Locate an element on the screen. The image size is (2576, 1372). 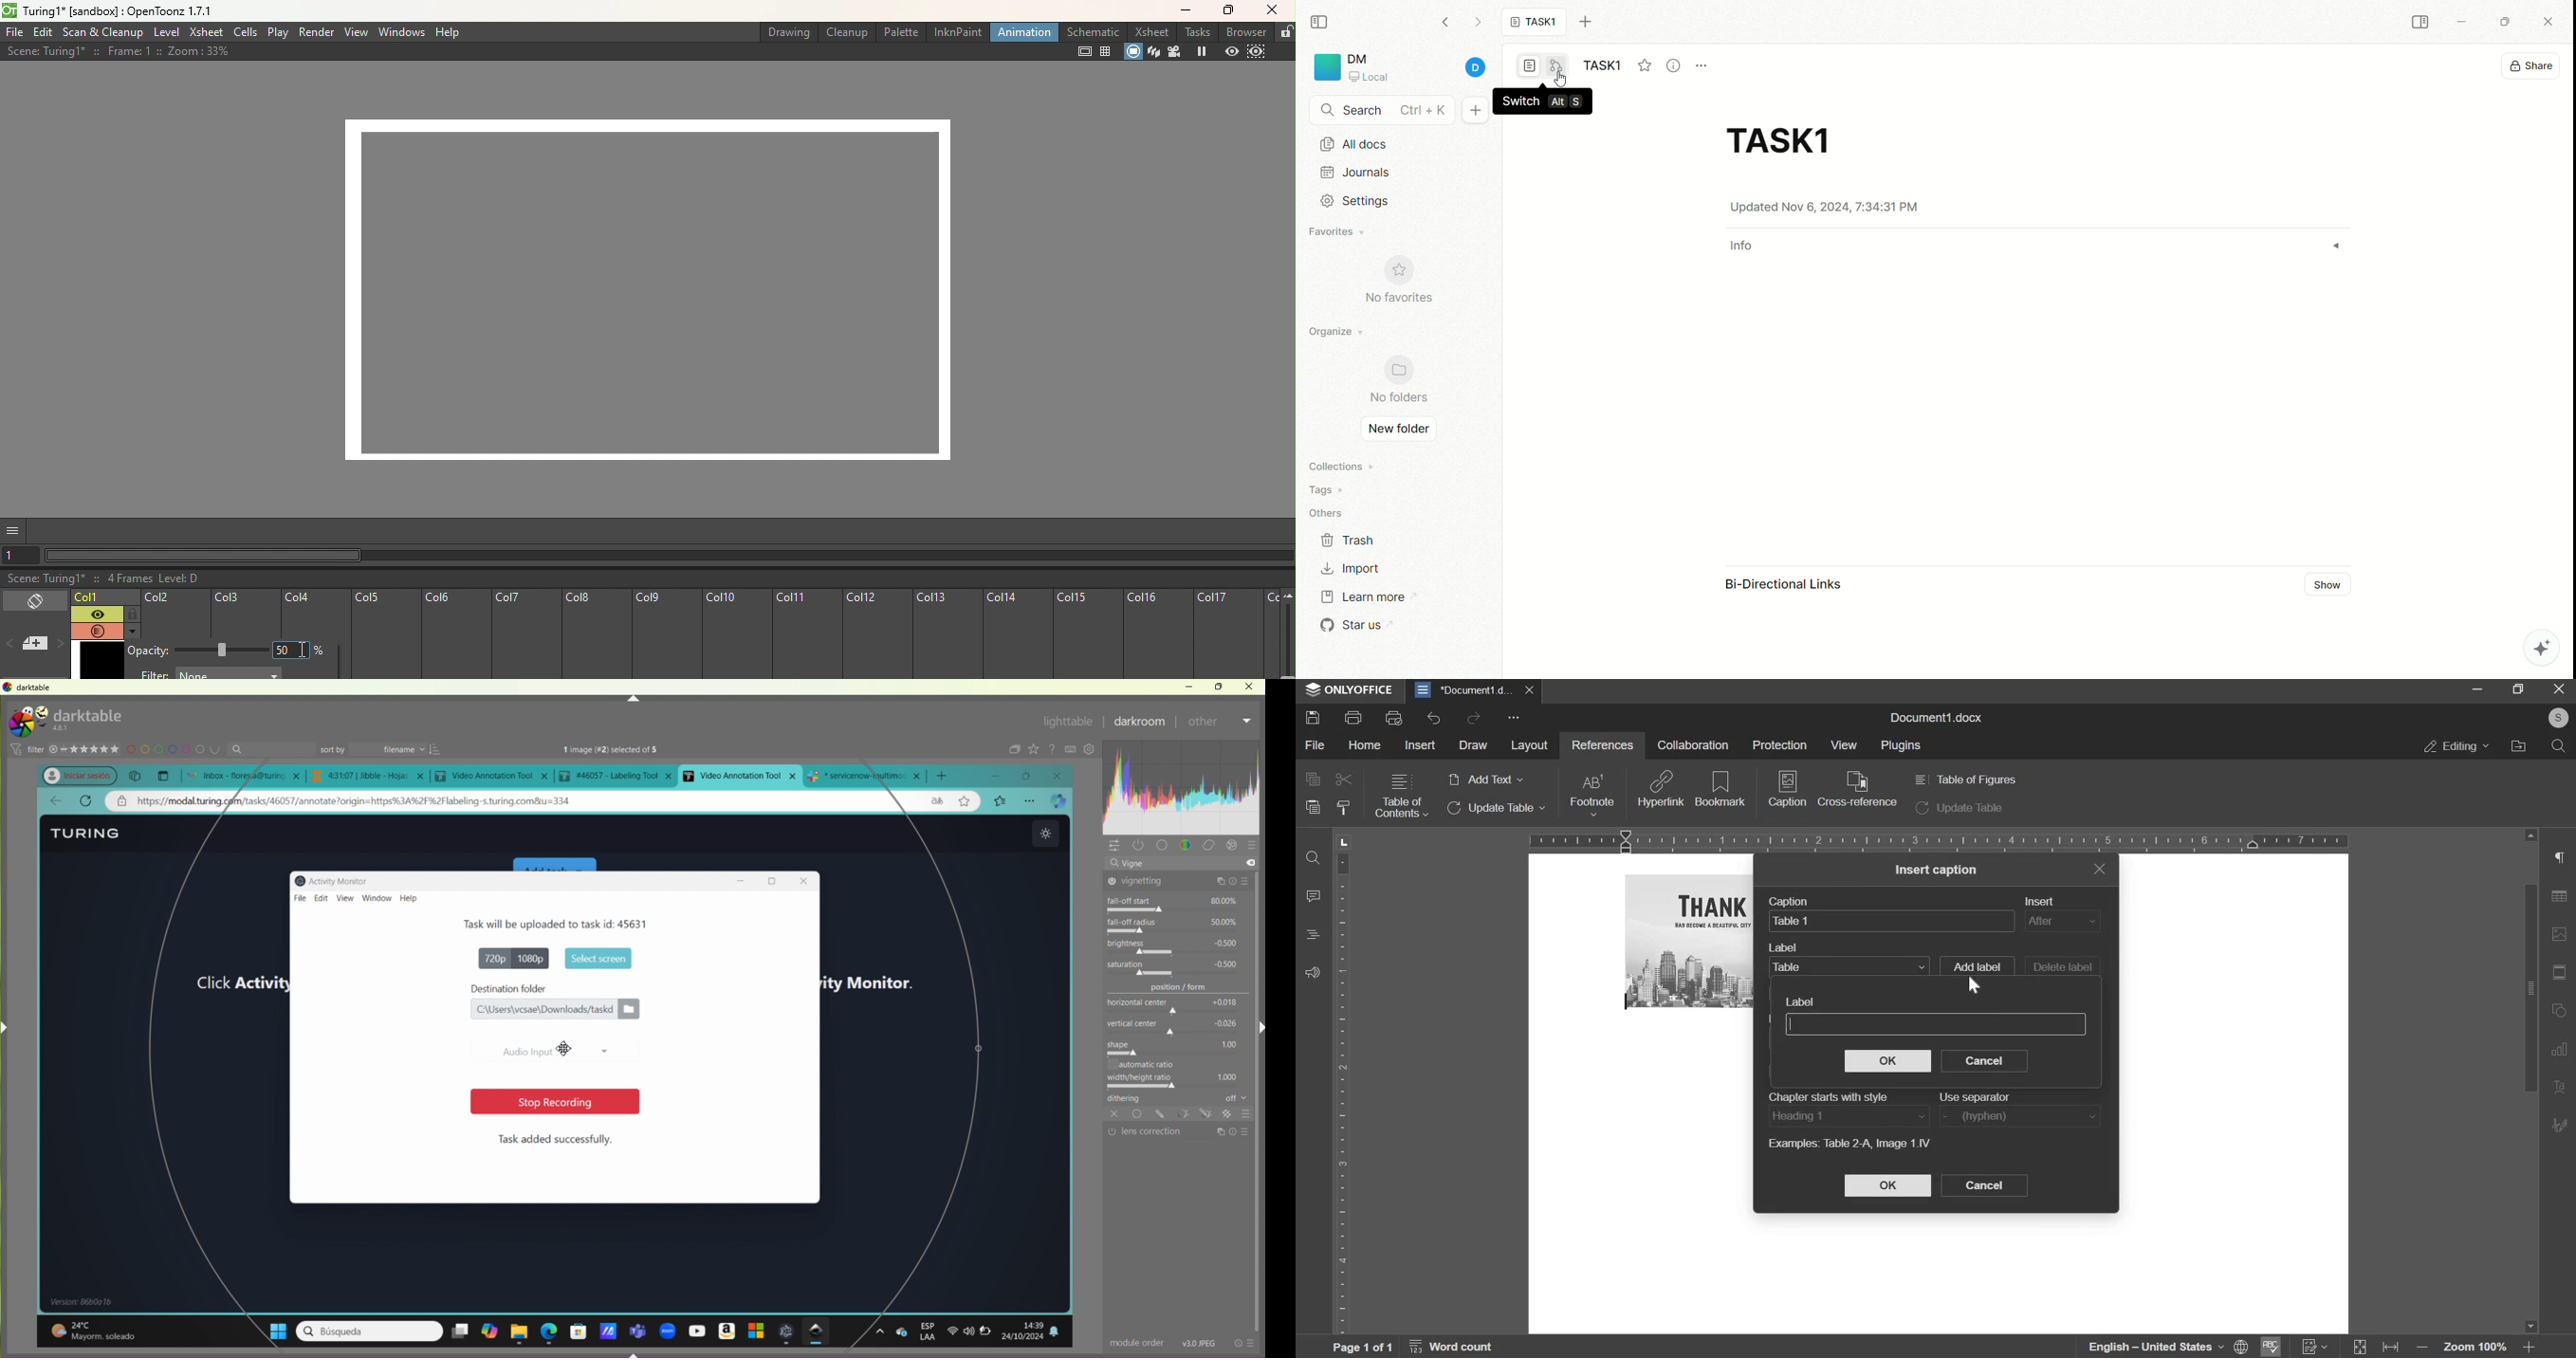
v30 jpeg is located at coordinates (1196, 1342).